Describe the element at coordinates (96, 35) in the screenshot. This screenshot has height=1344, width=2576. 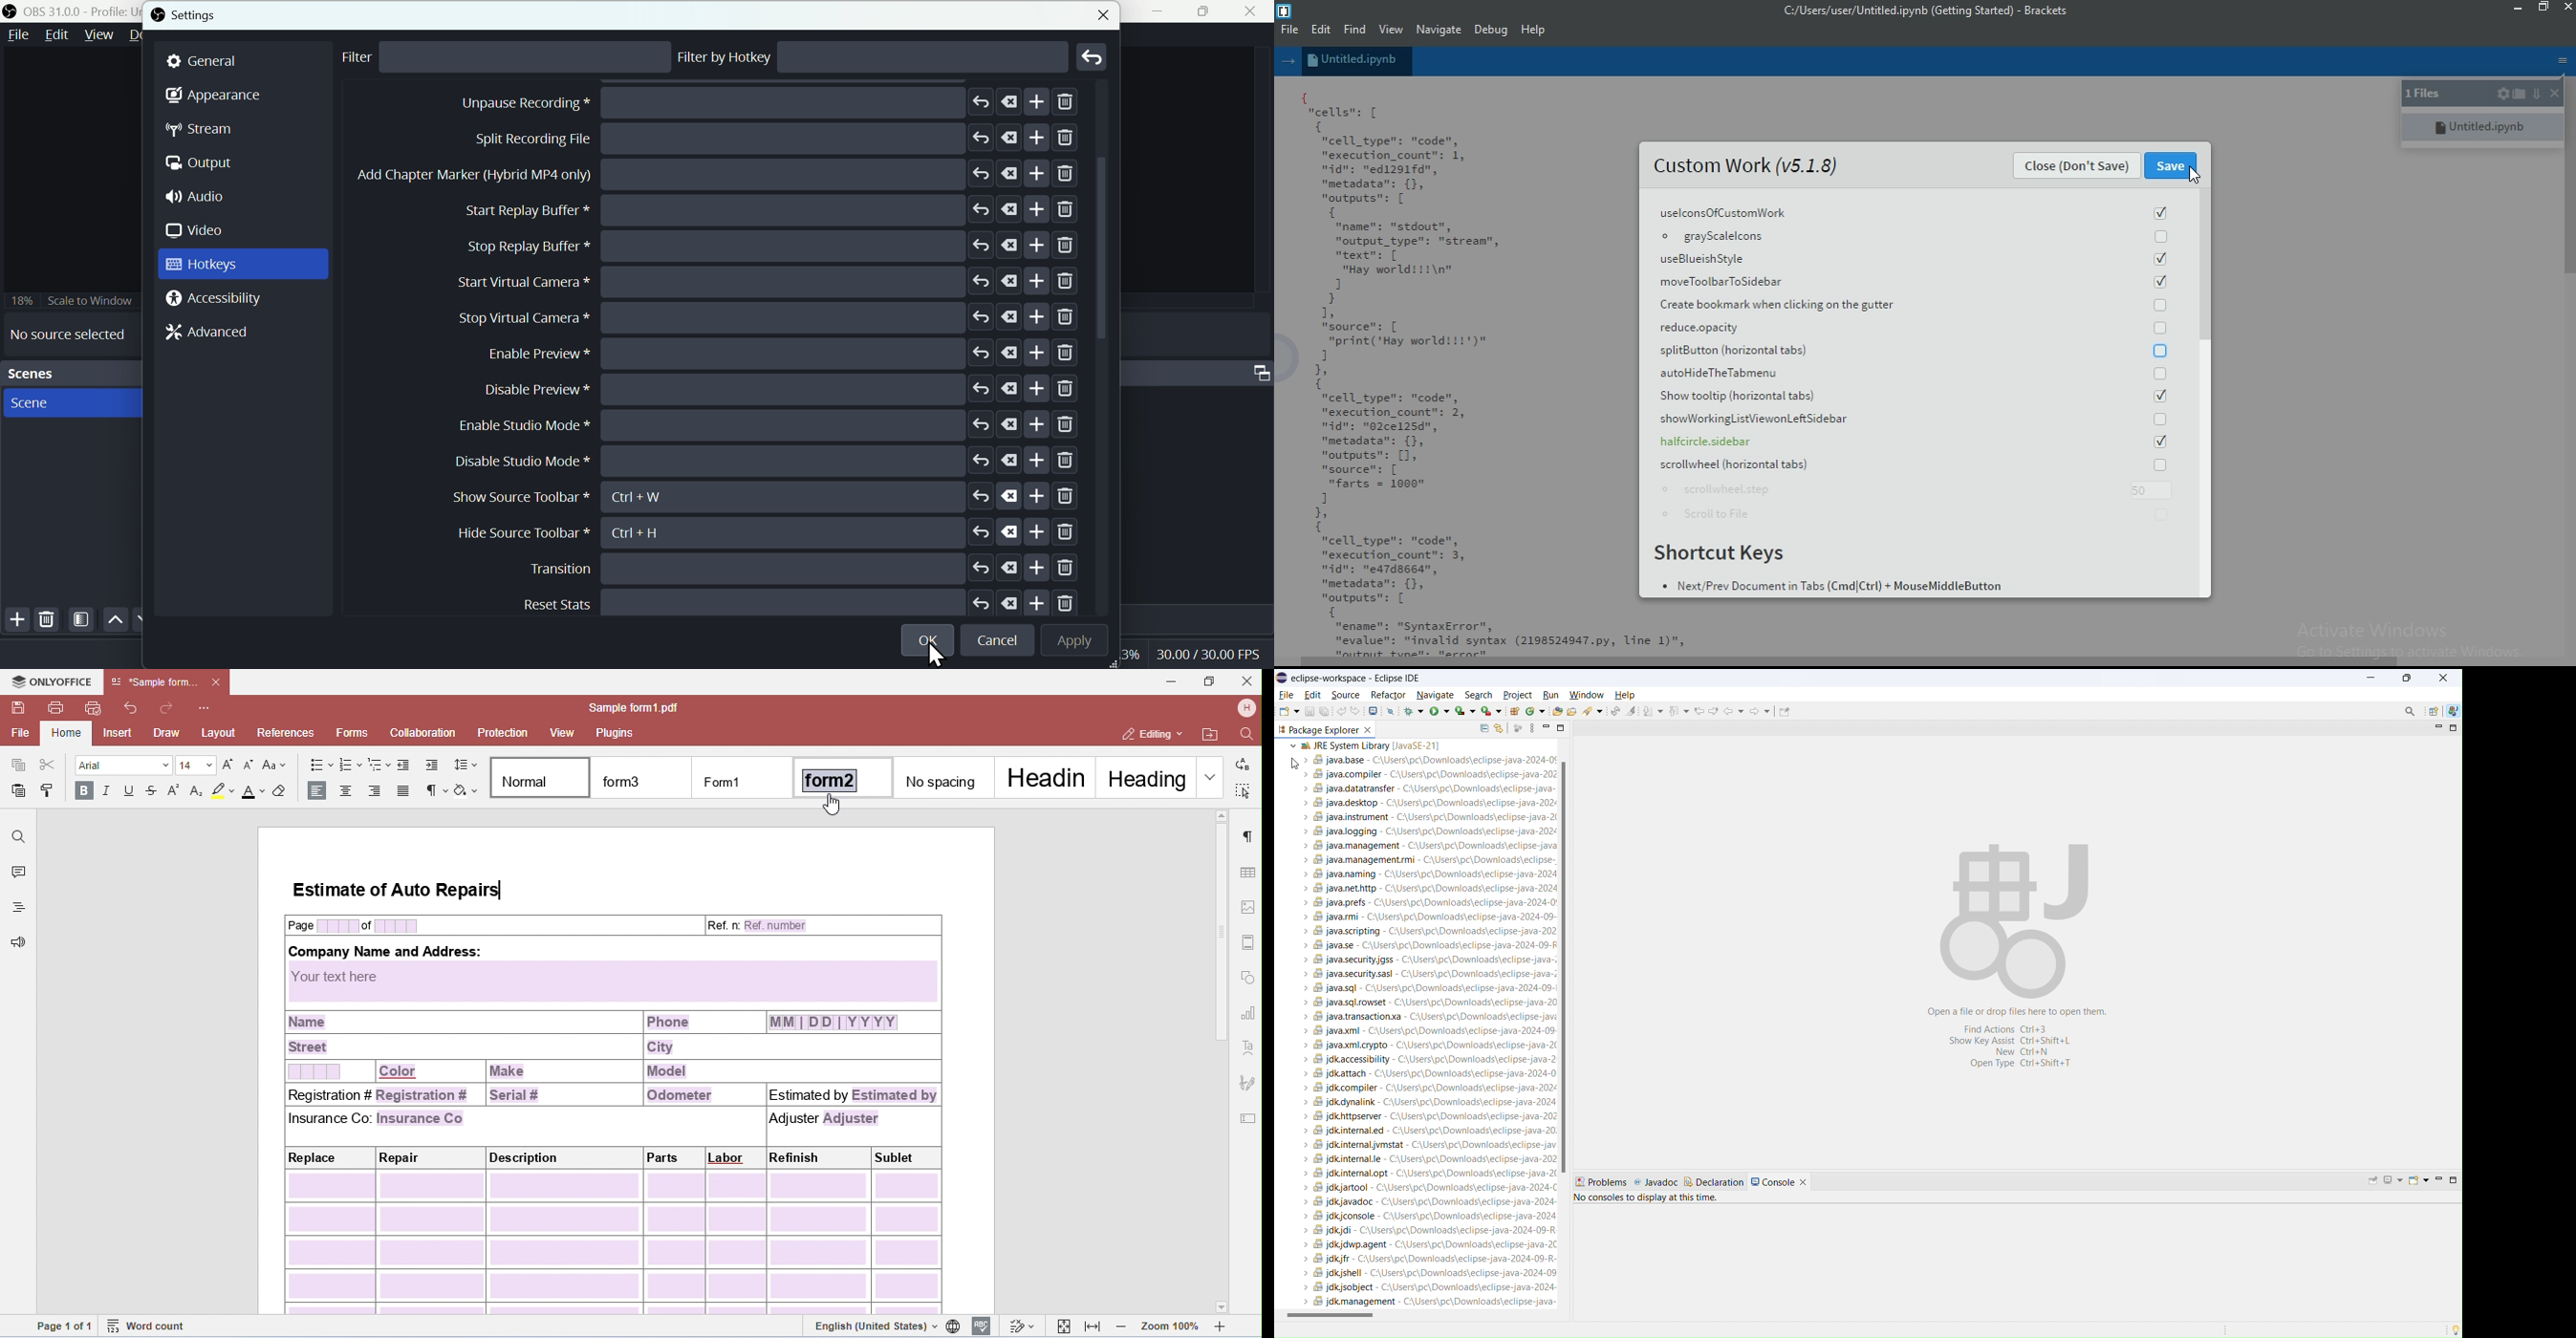
I see `View` at that location.